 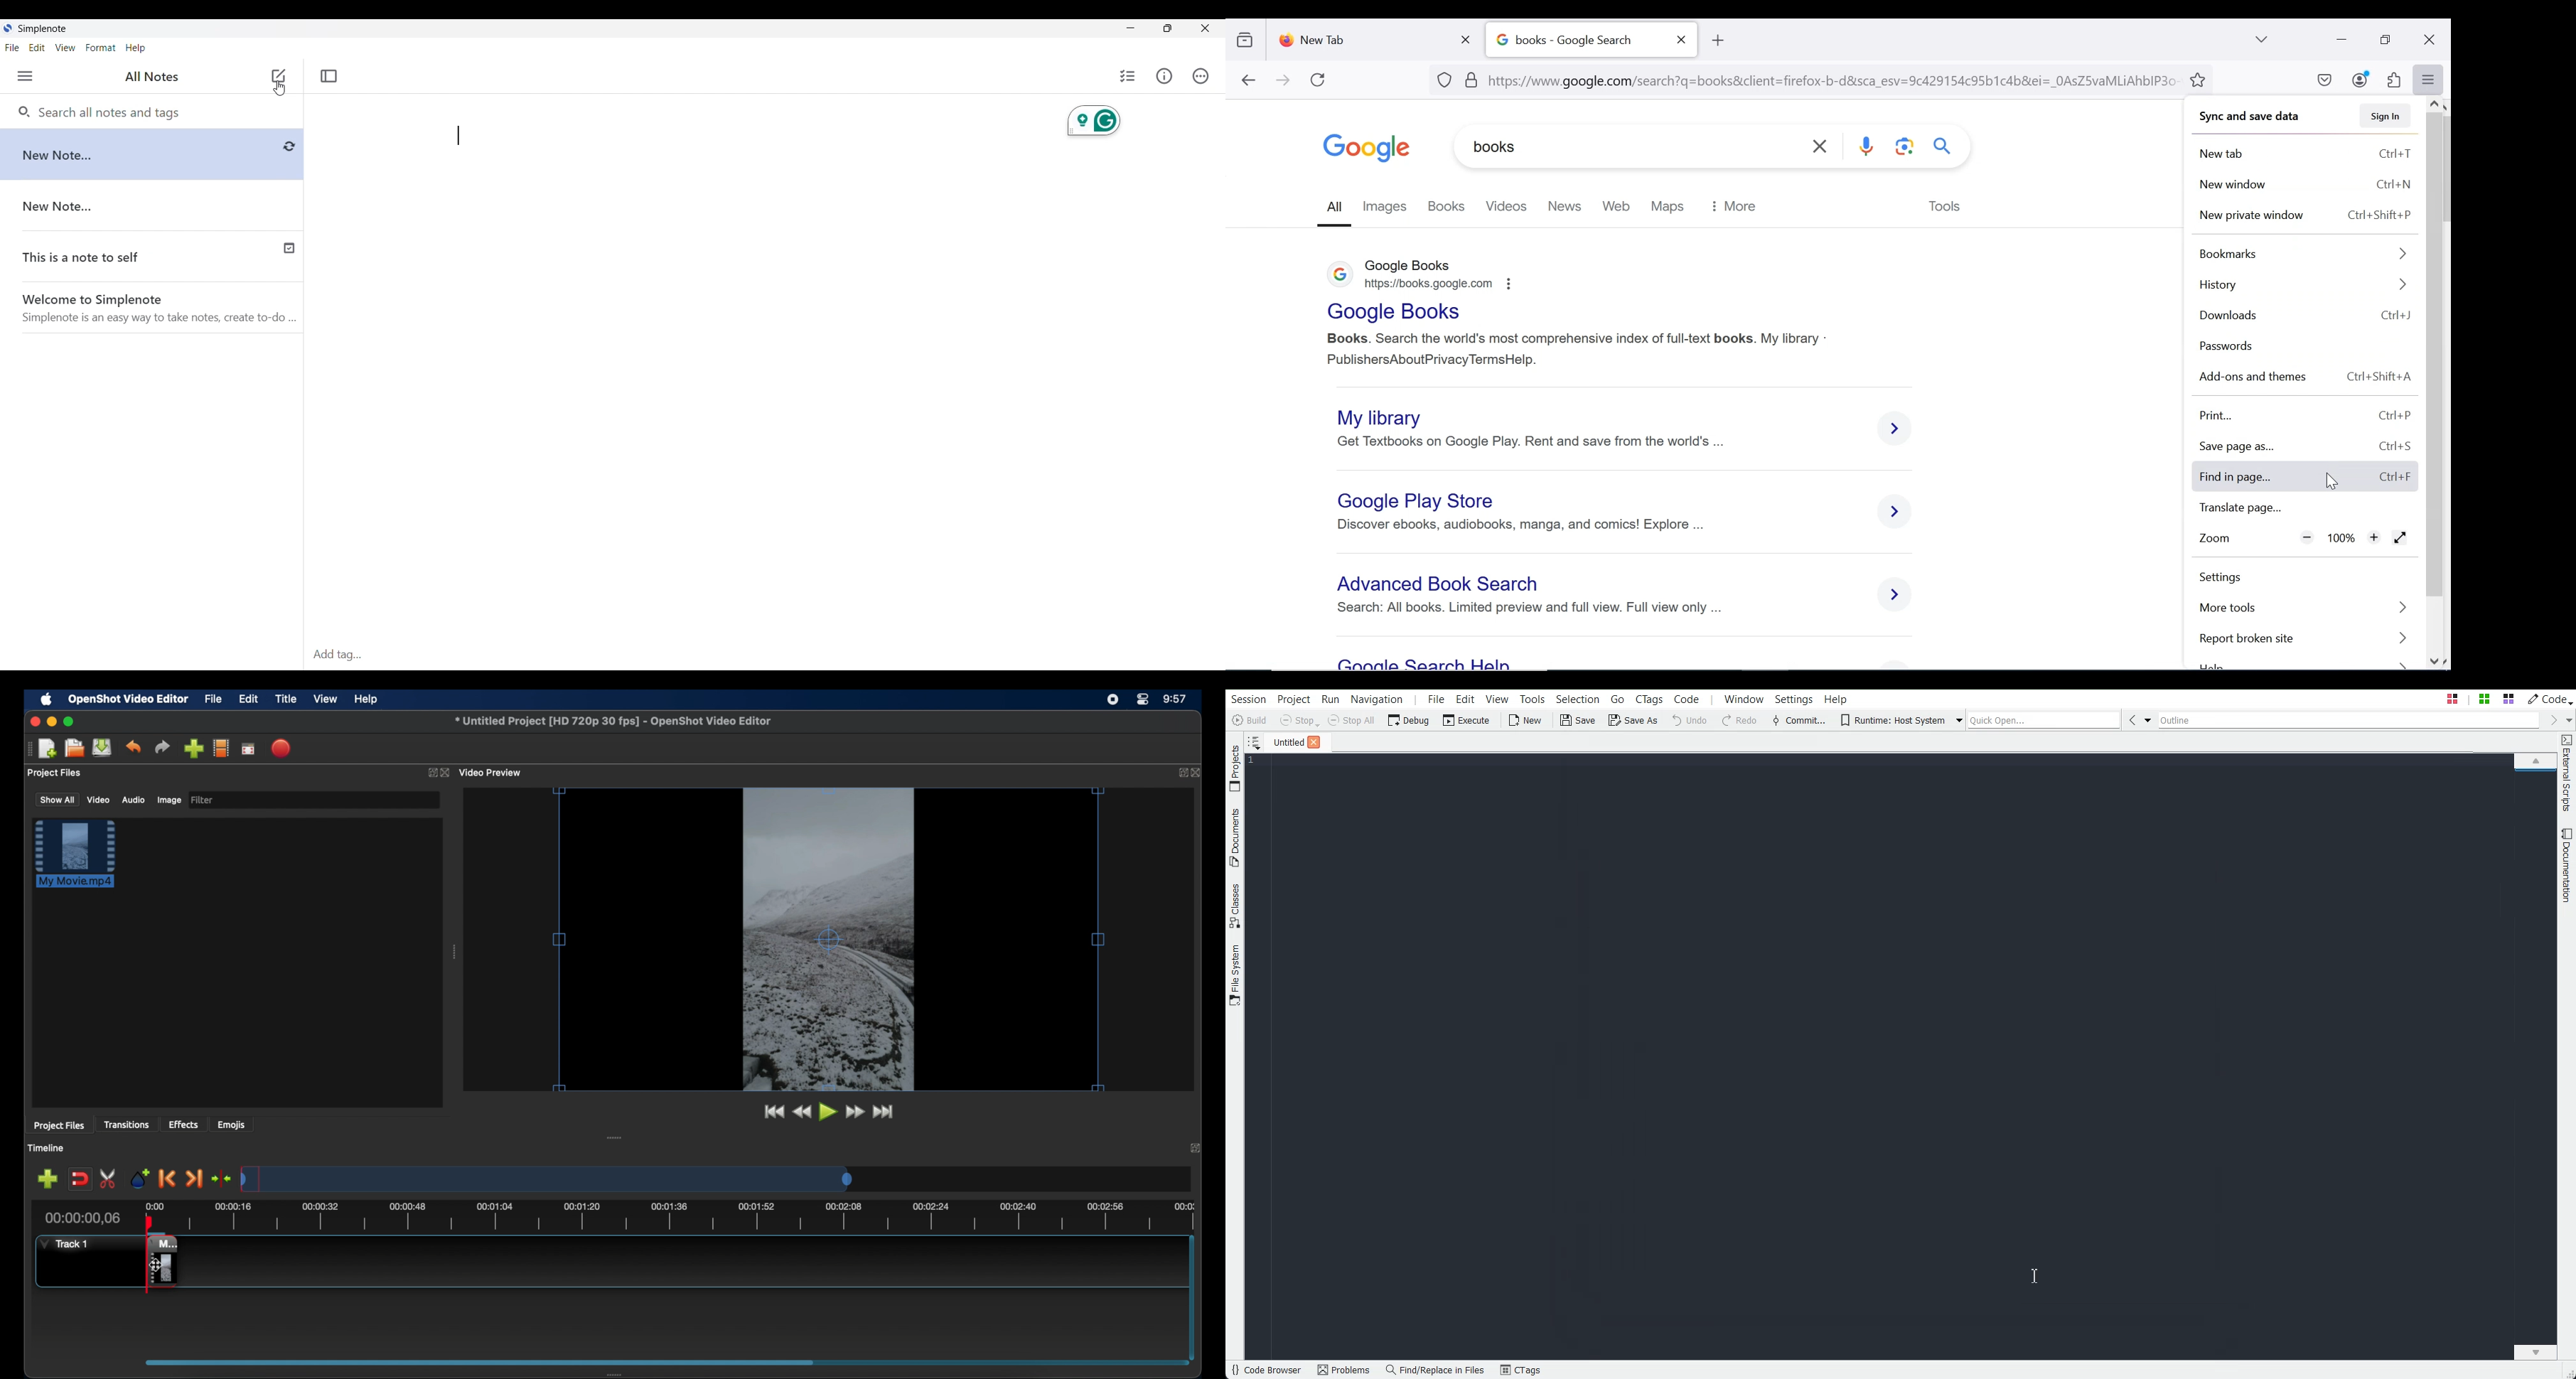 I want to click on Slide Shifter, so click(x=2567, y=1372).